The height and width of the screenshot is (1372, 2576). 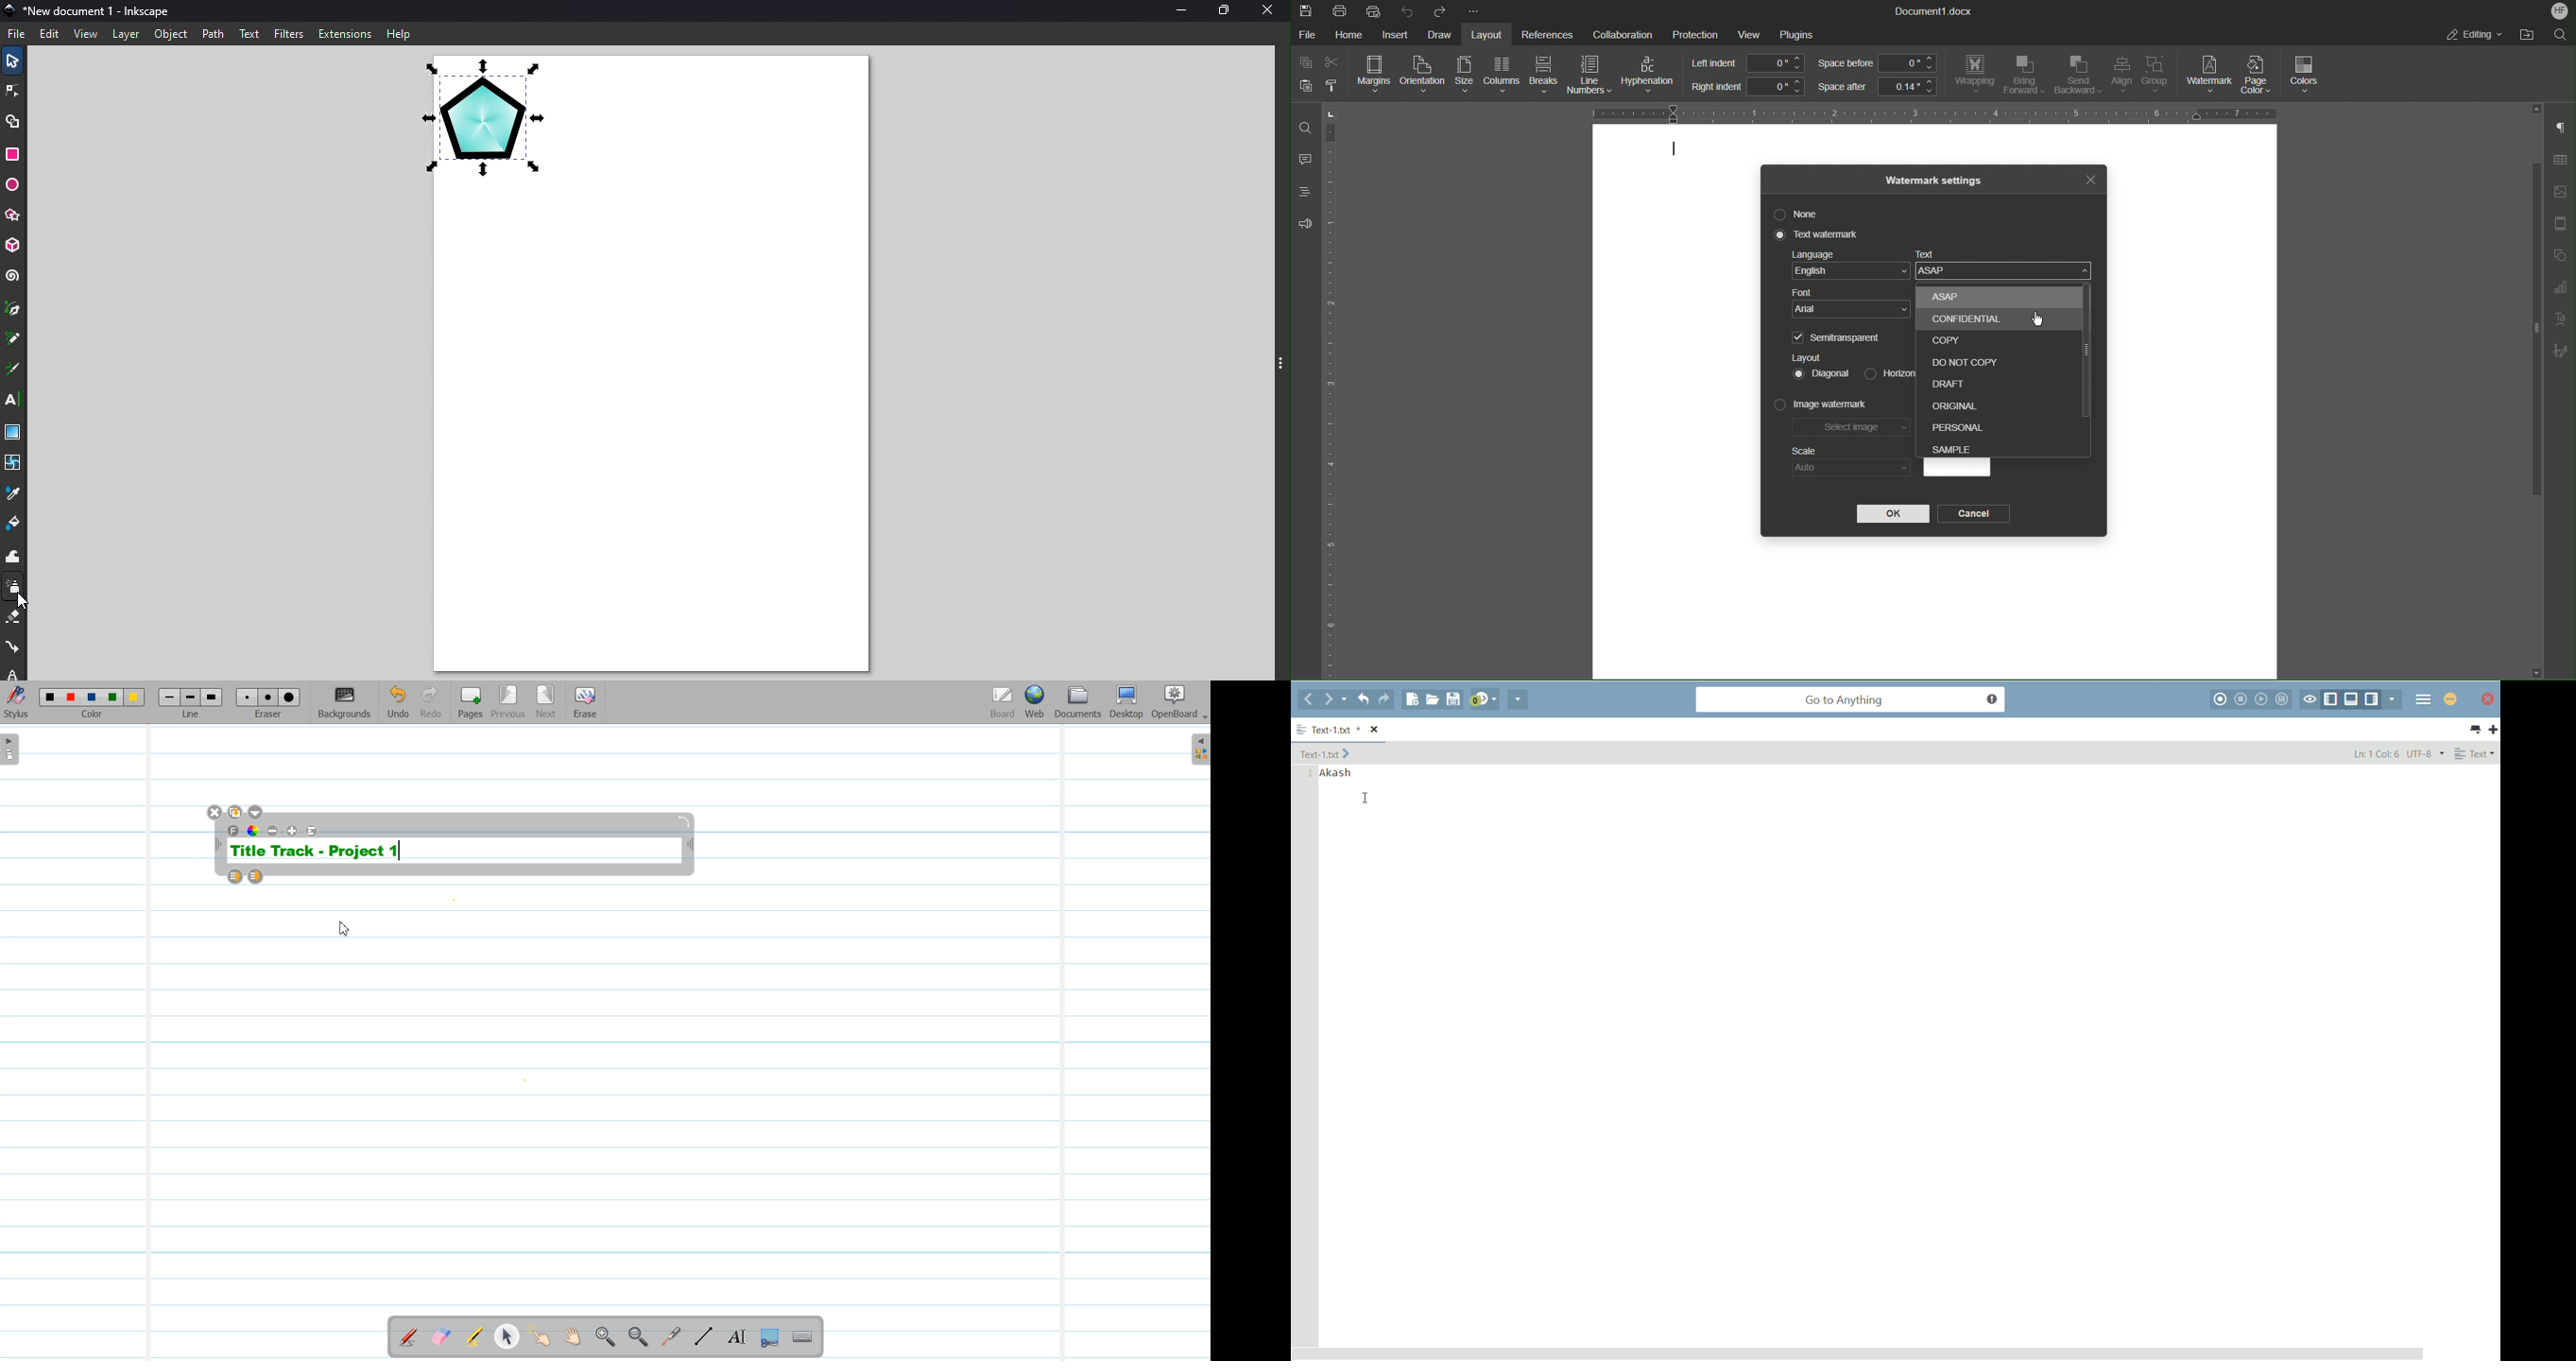 What do you see at coordinates (2330, 699) in the screenshot?
I see `show/hide left panel` at bounding box center [2330, 699].